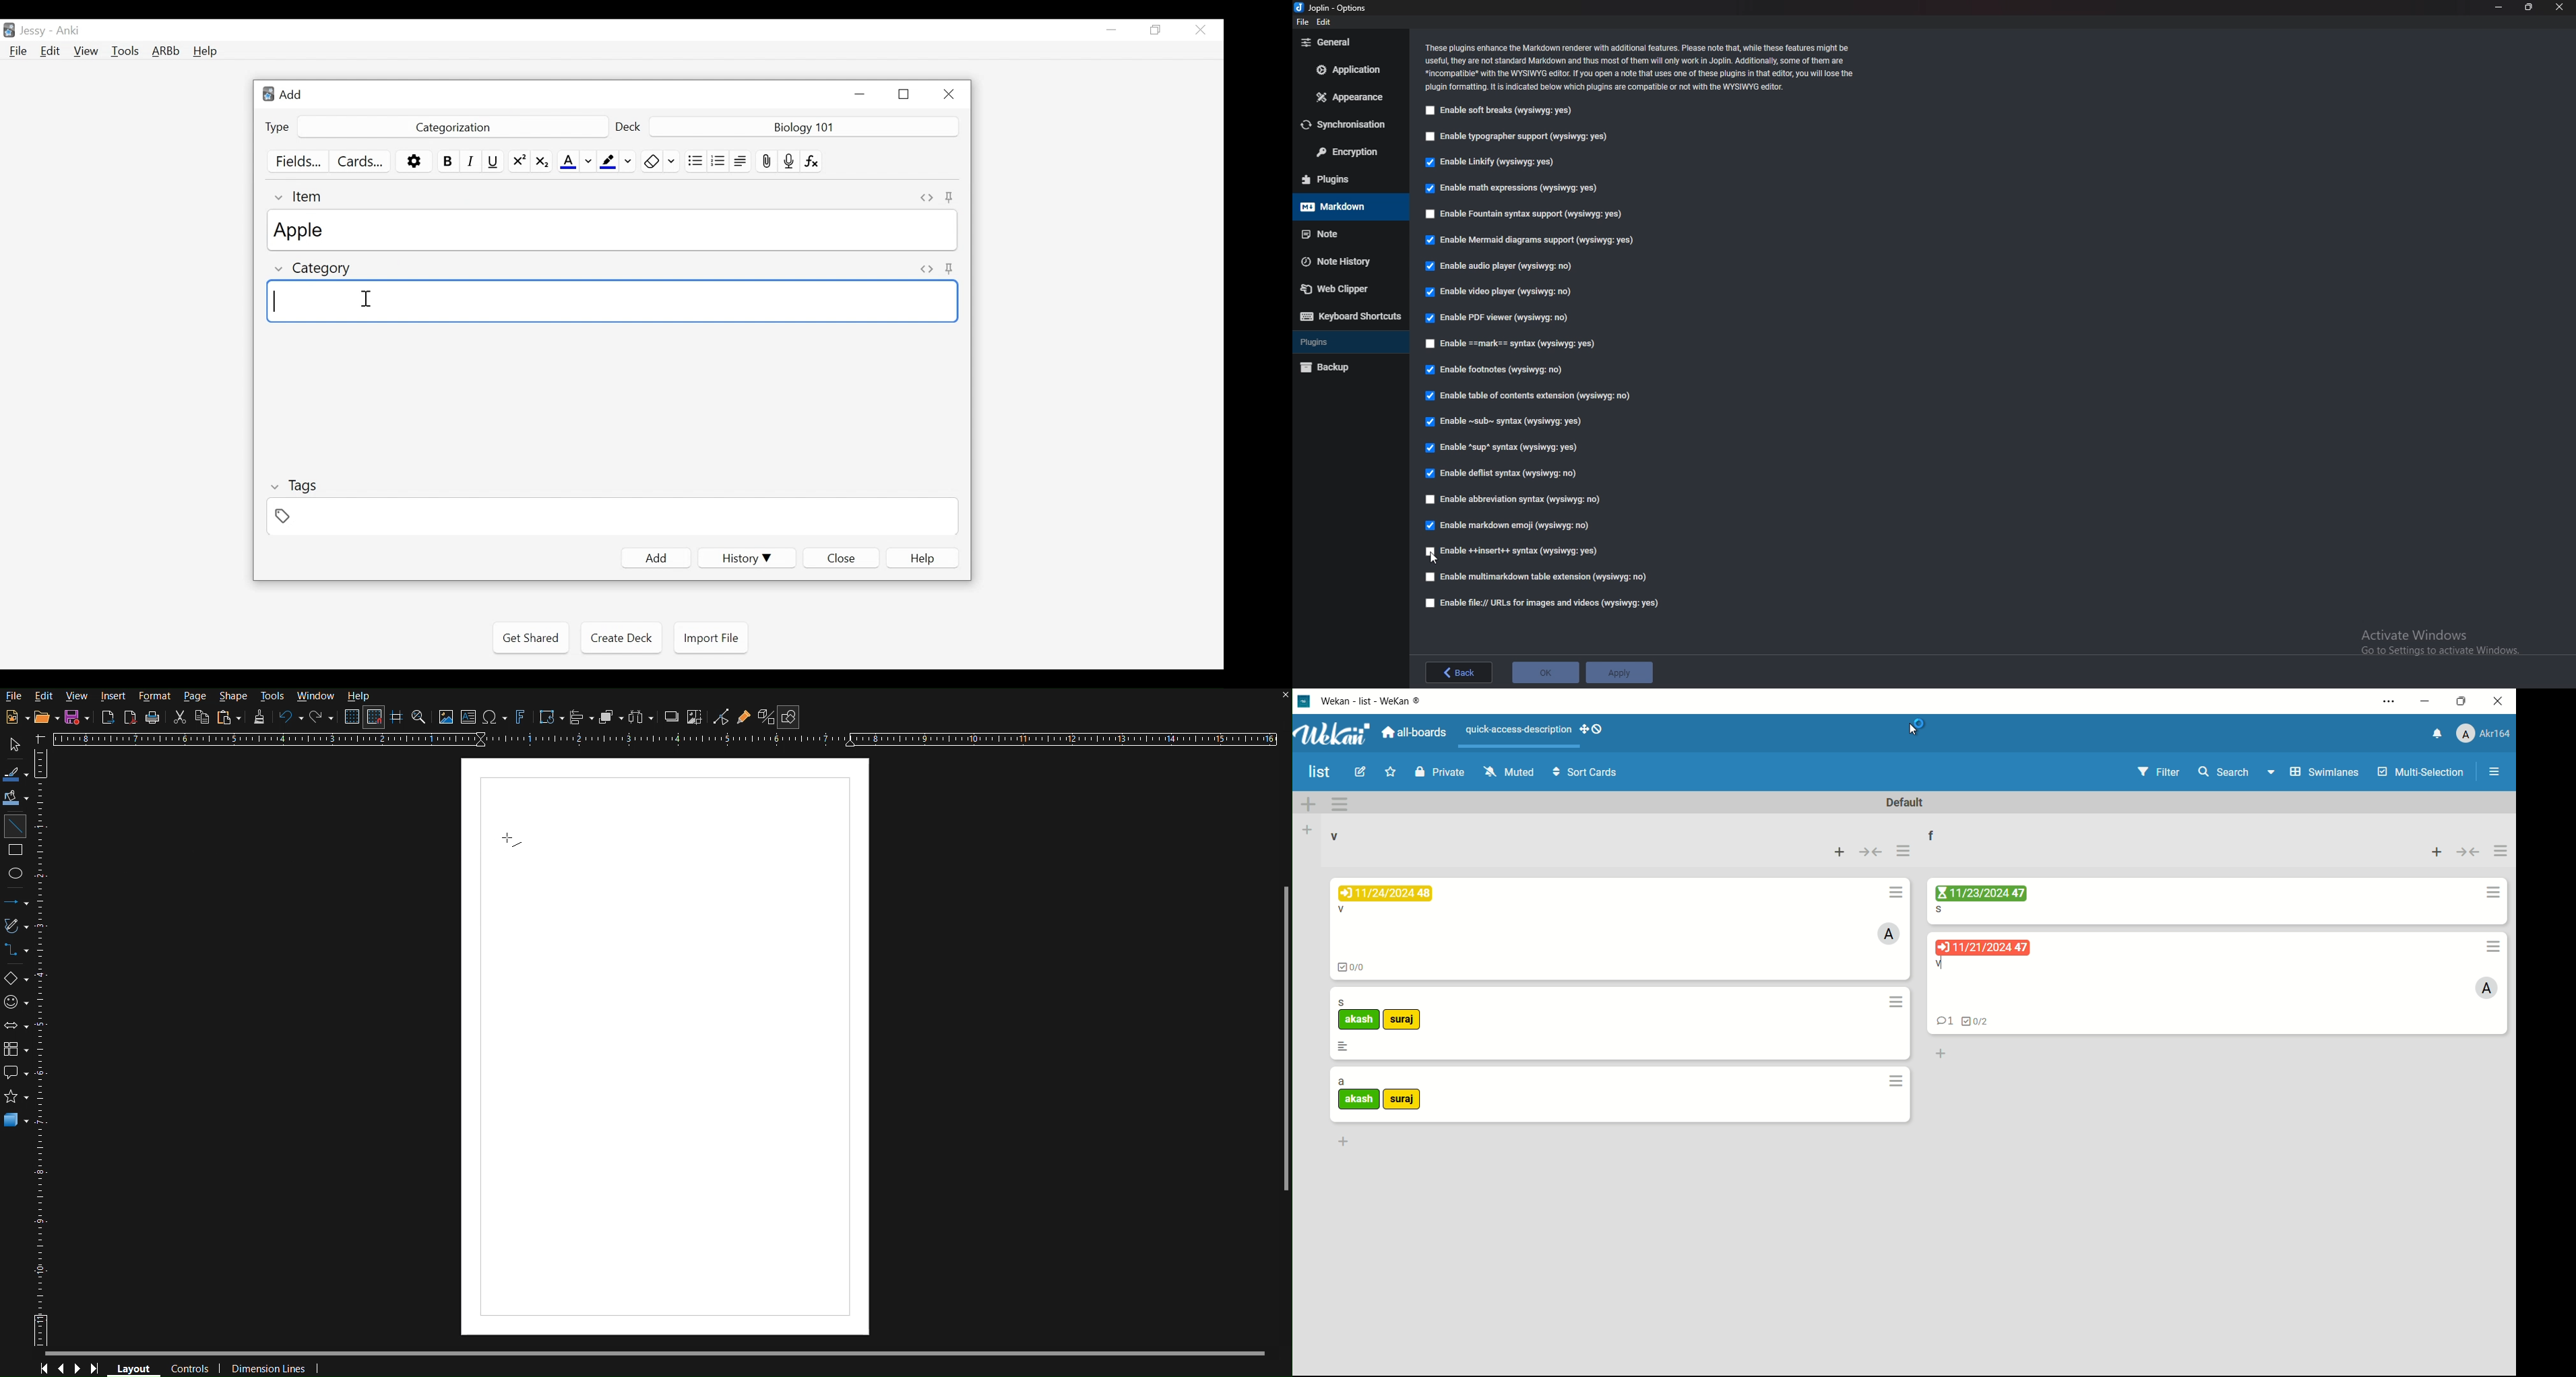 The height and width of the screenshot is (1400, 2576). I want to click on add list, so click(1307, 831).